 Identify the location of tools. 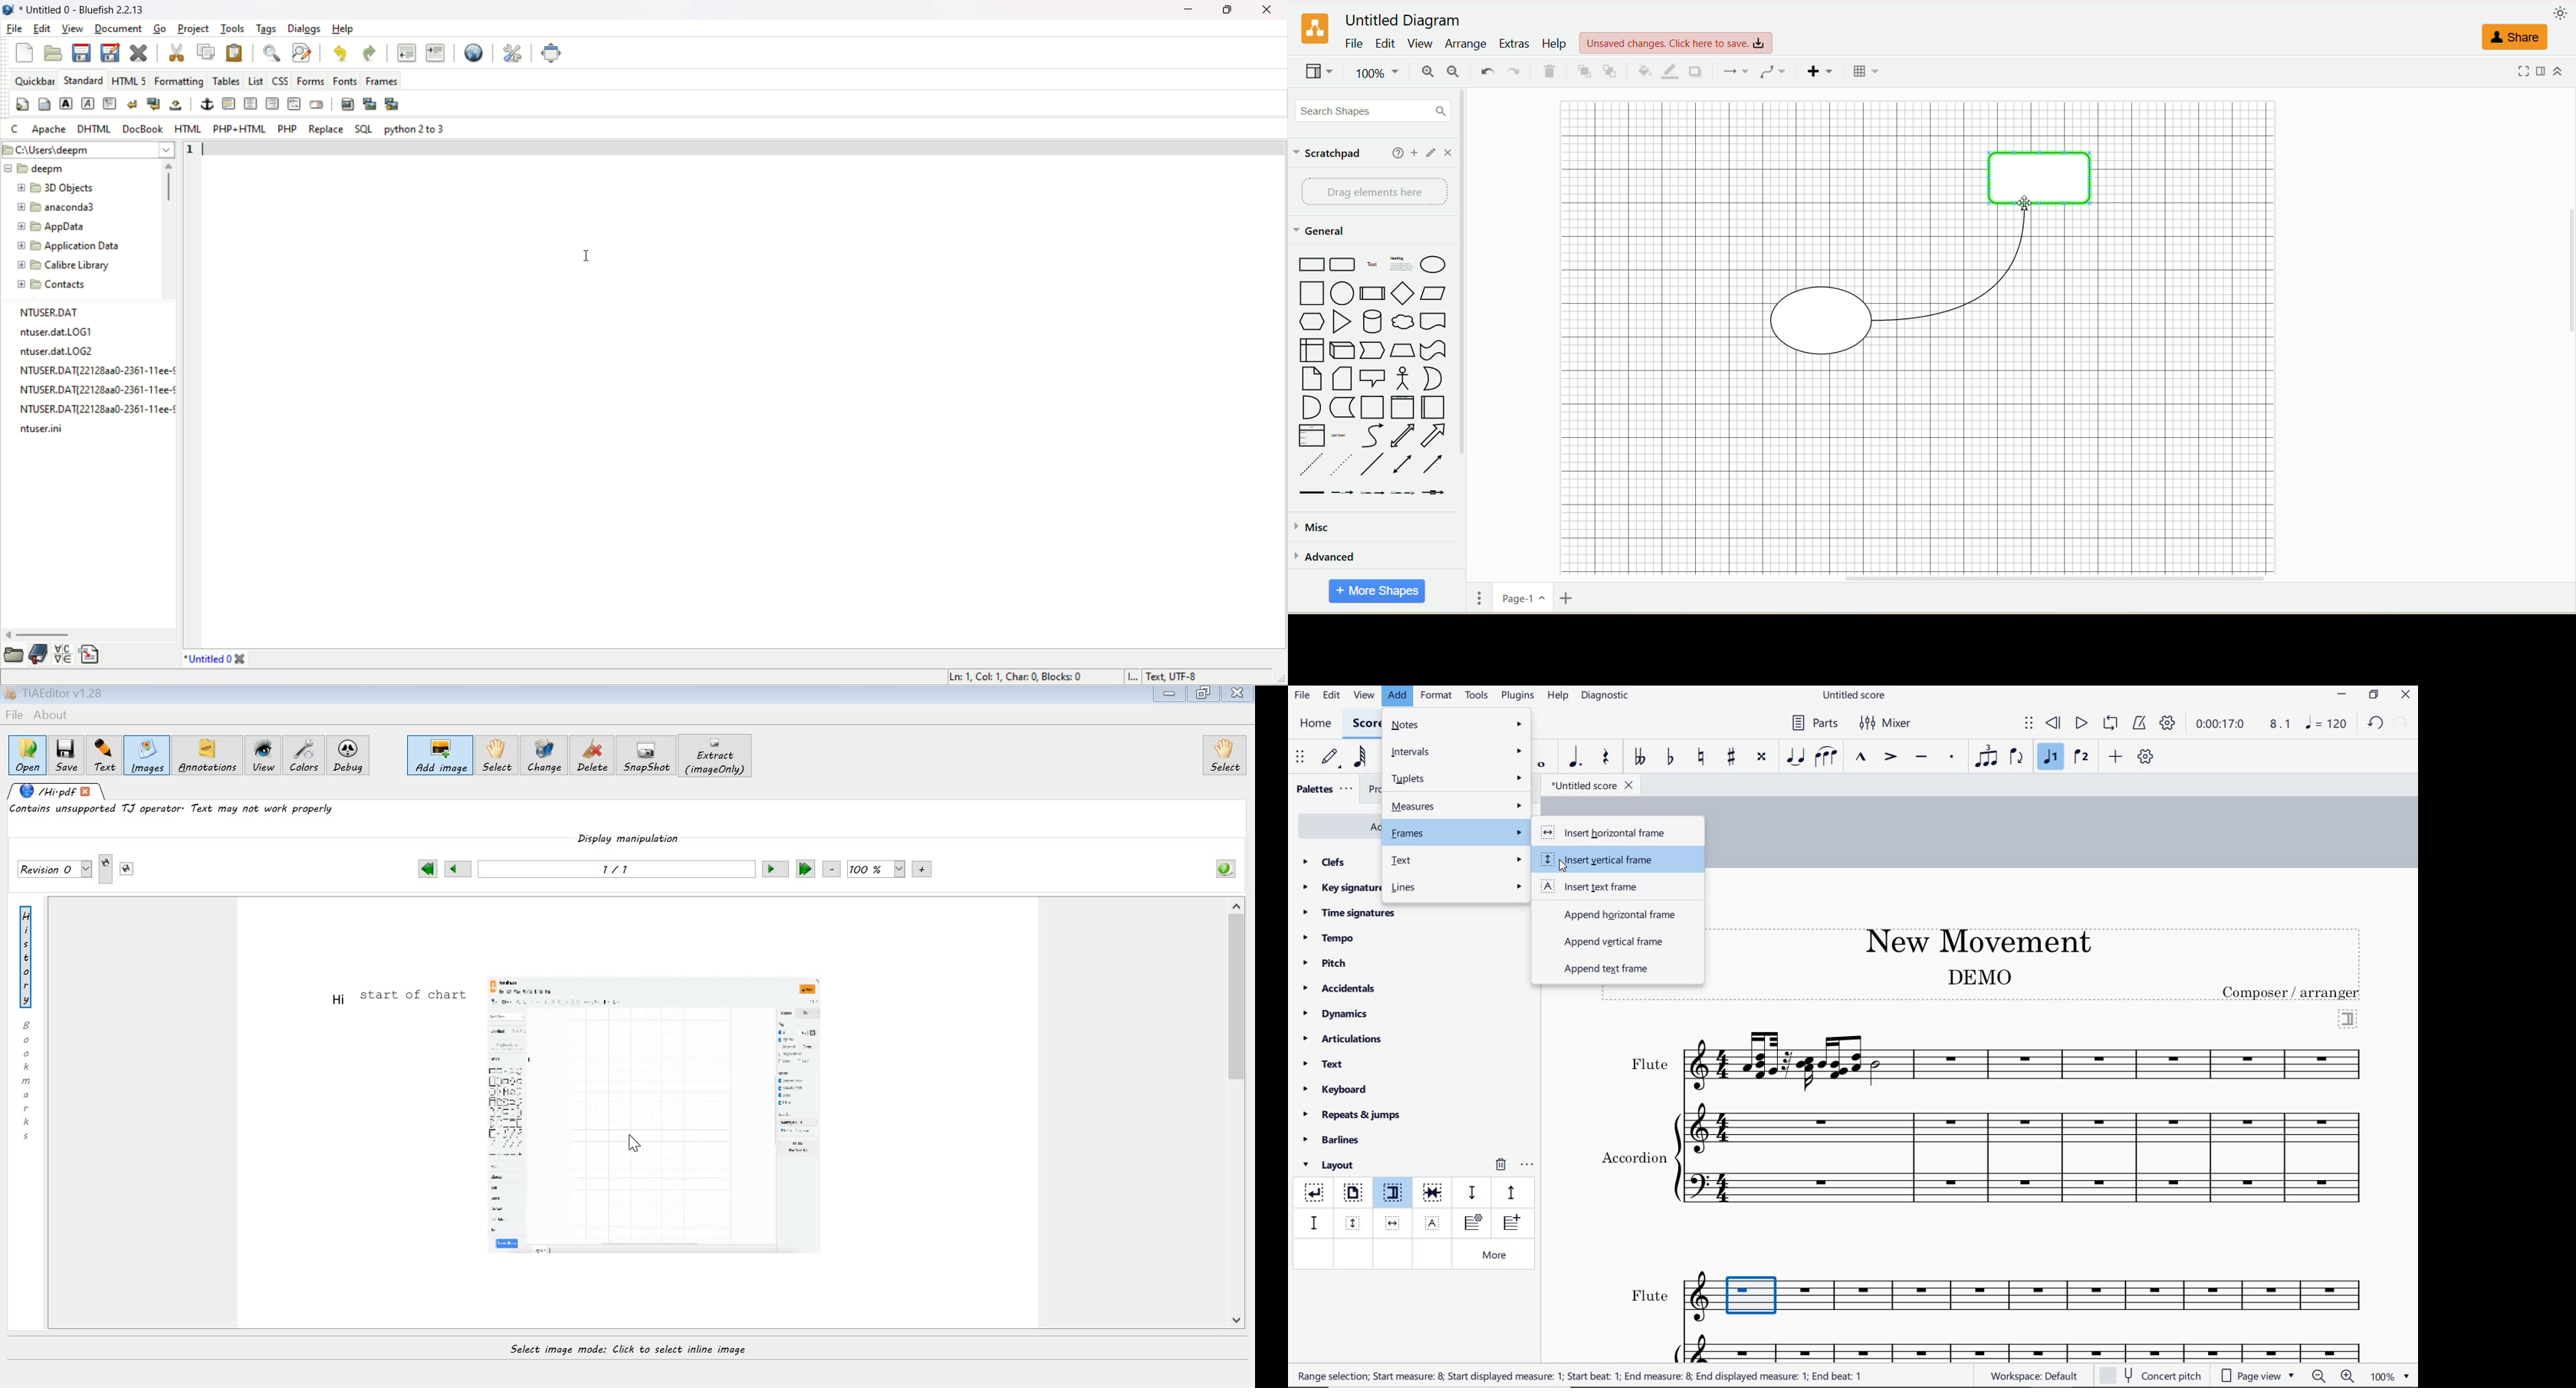
(233, 29).